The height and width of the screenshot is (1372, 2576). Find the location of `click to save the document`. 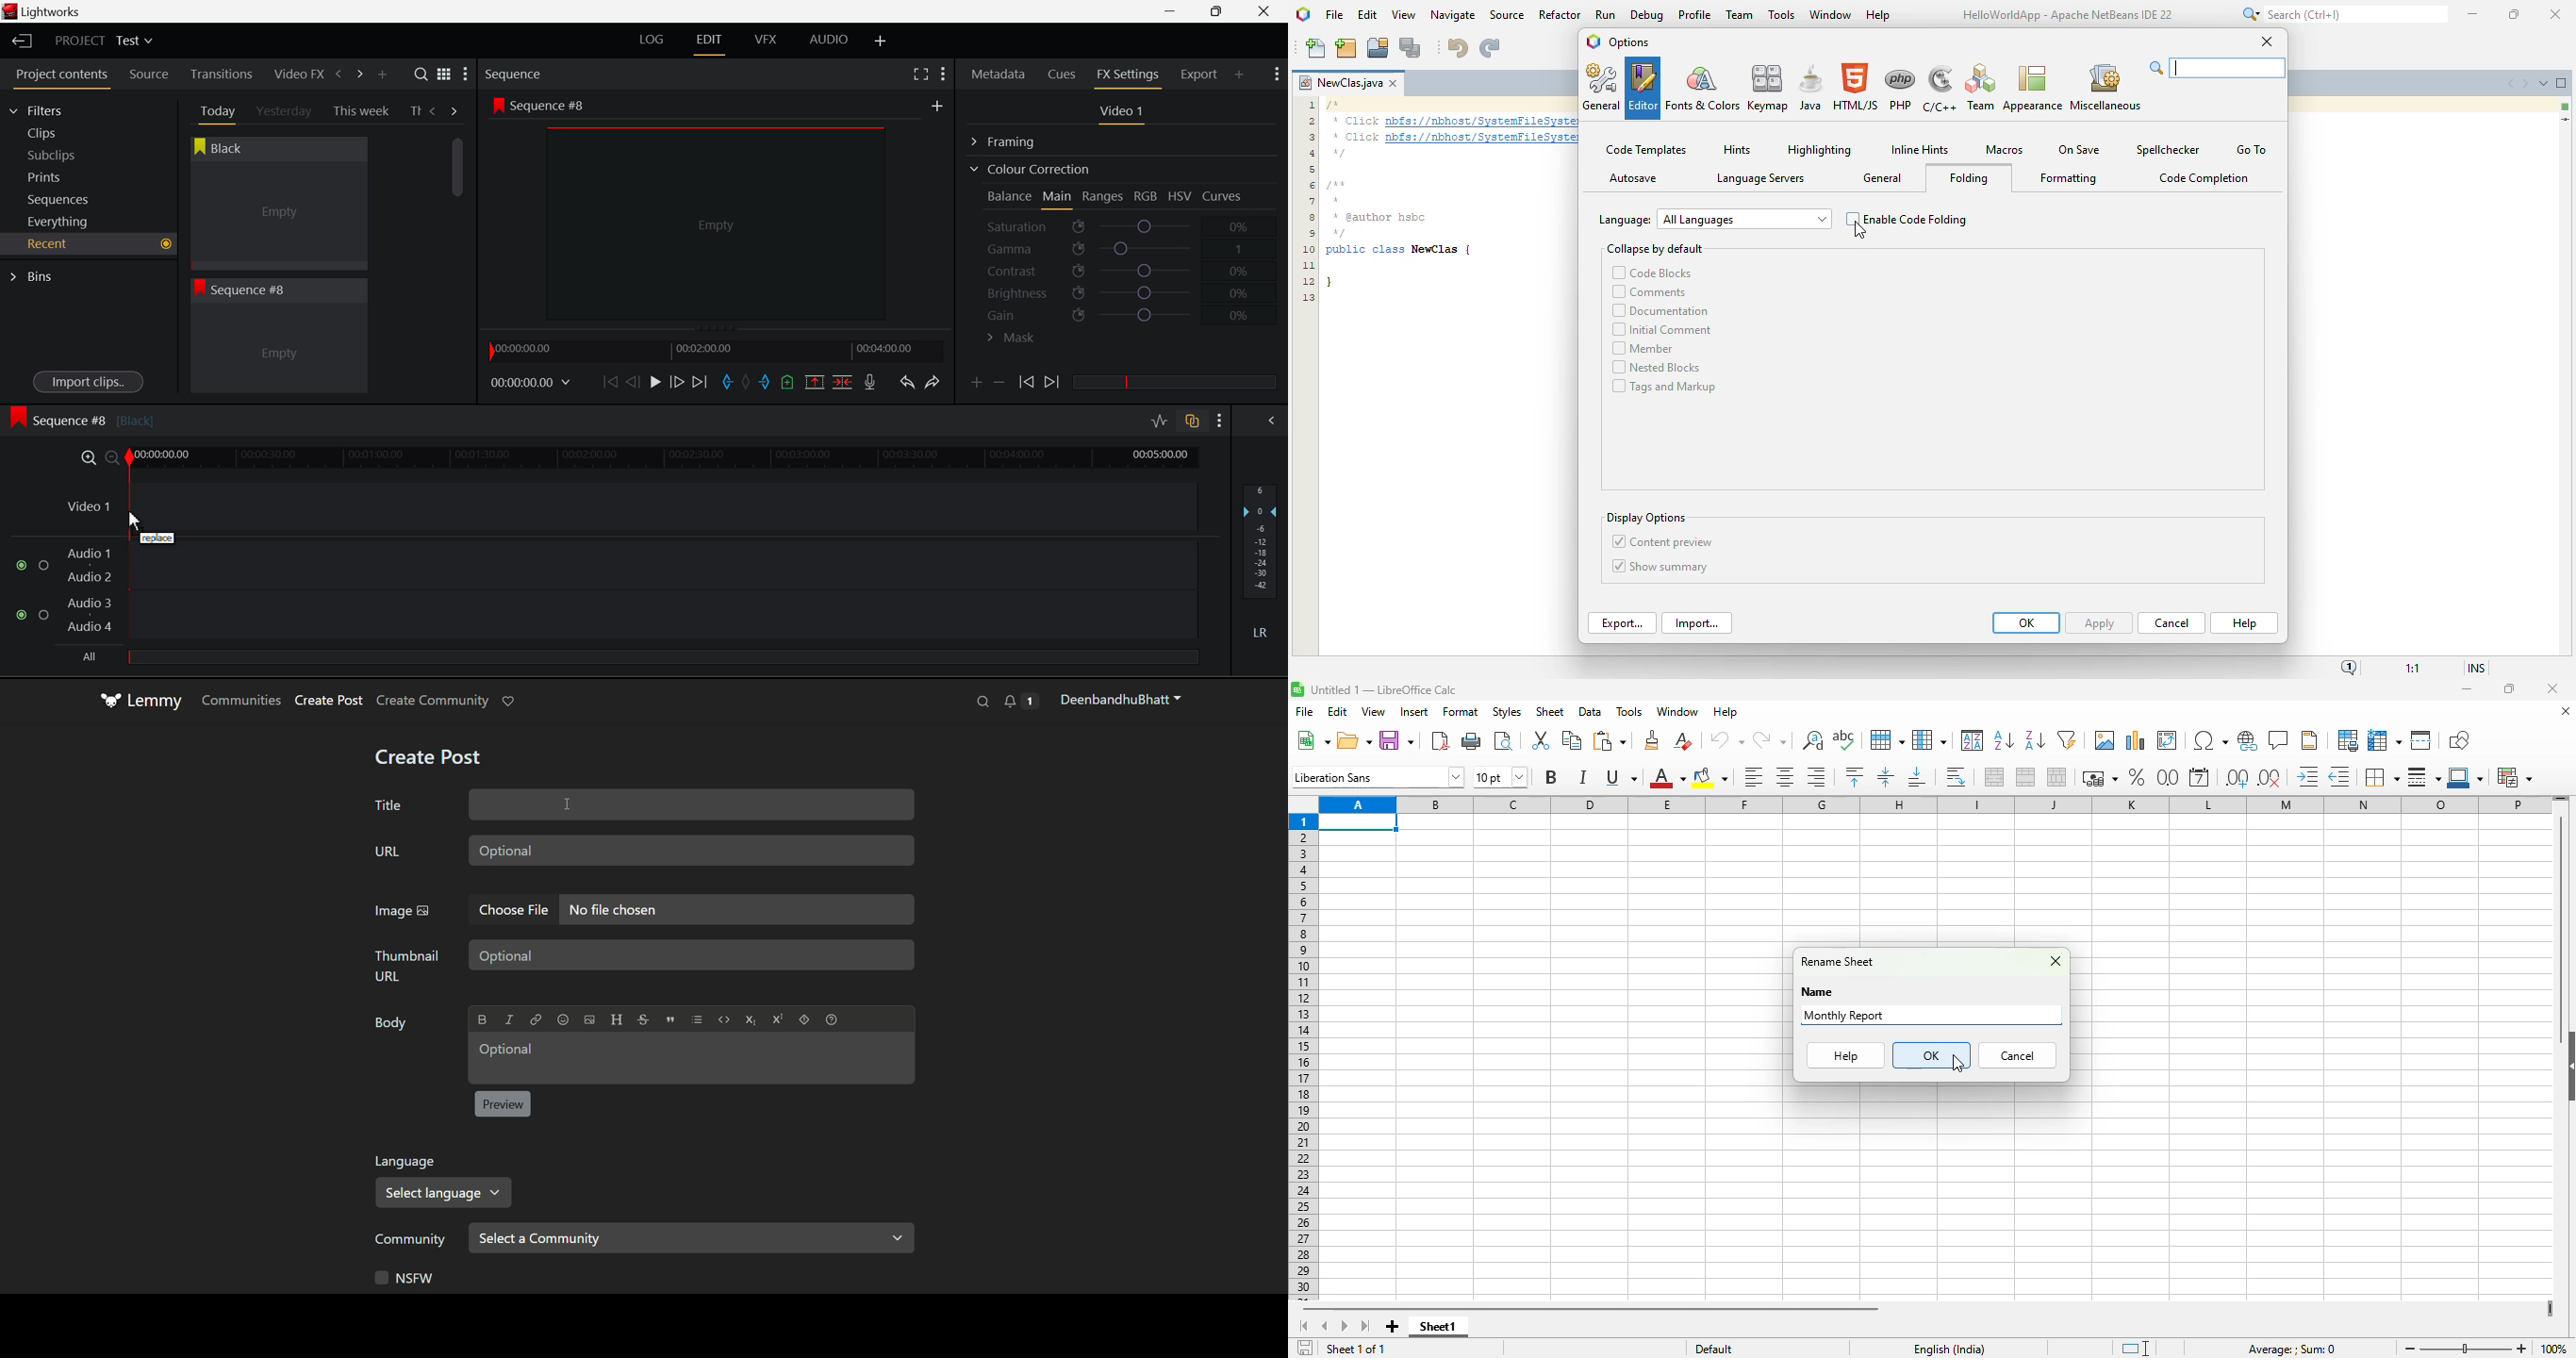

click to save the document is located at coordinates (1305, 1347).